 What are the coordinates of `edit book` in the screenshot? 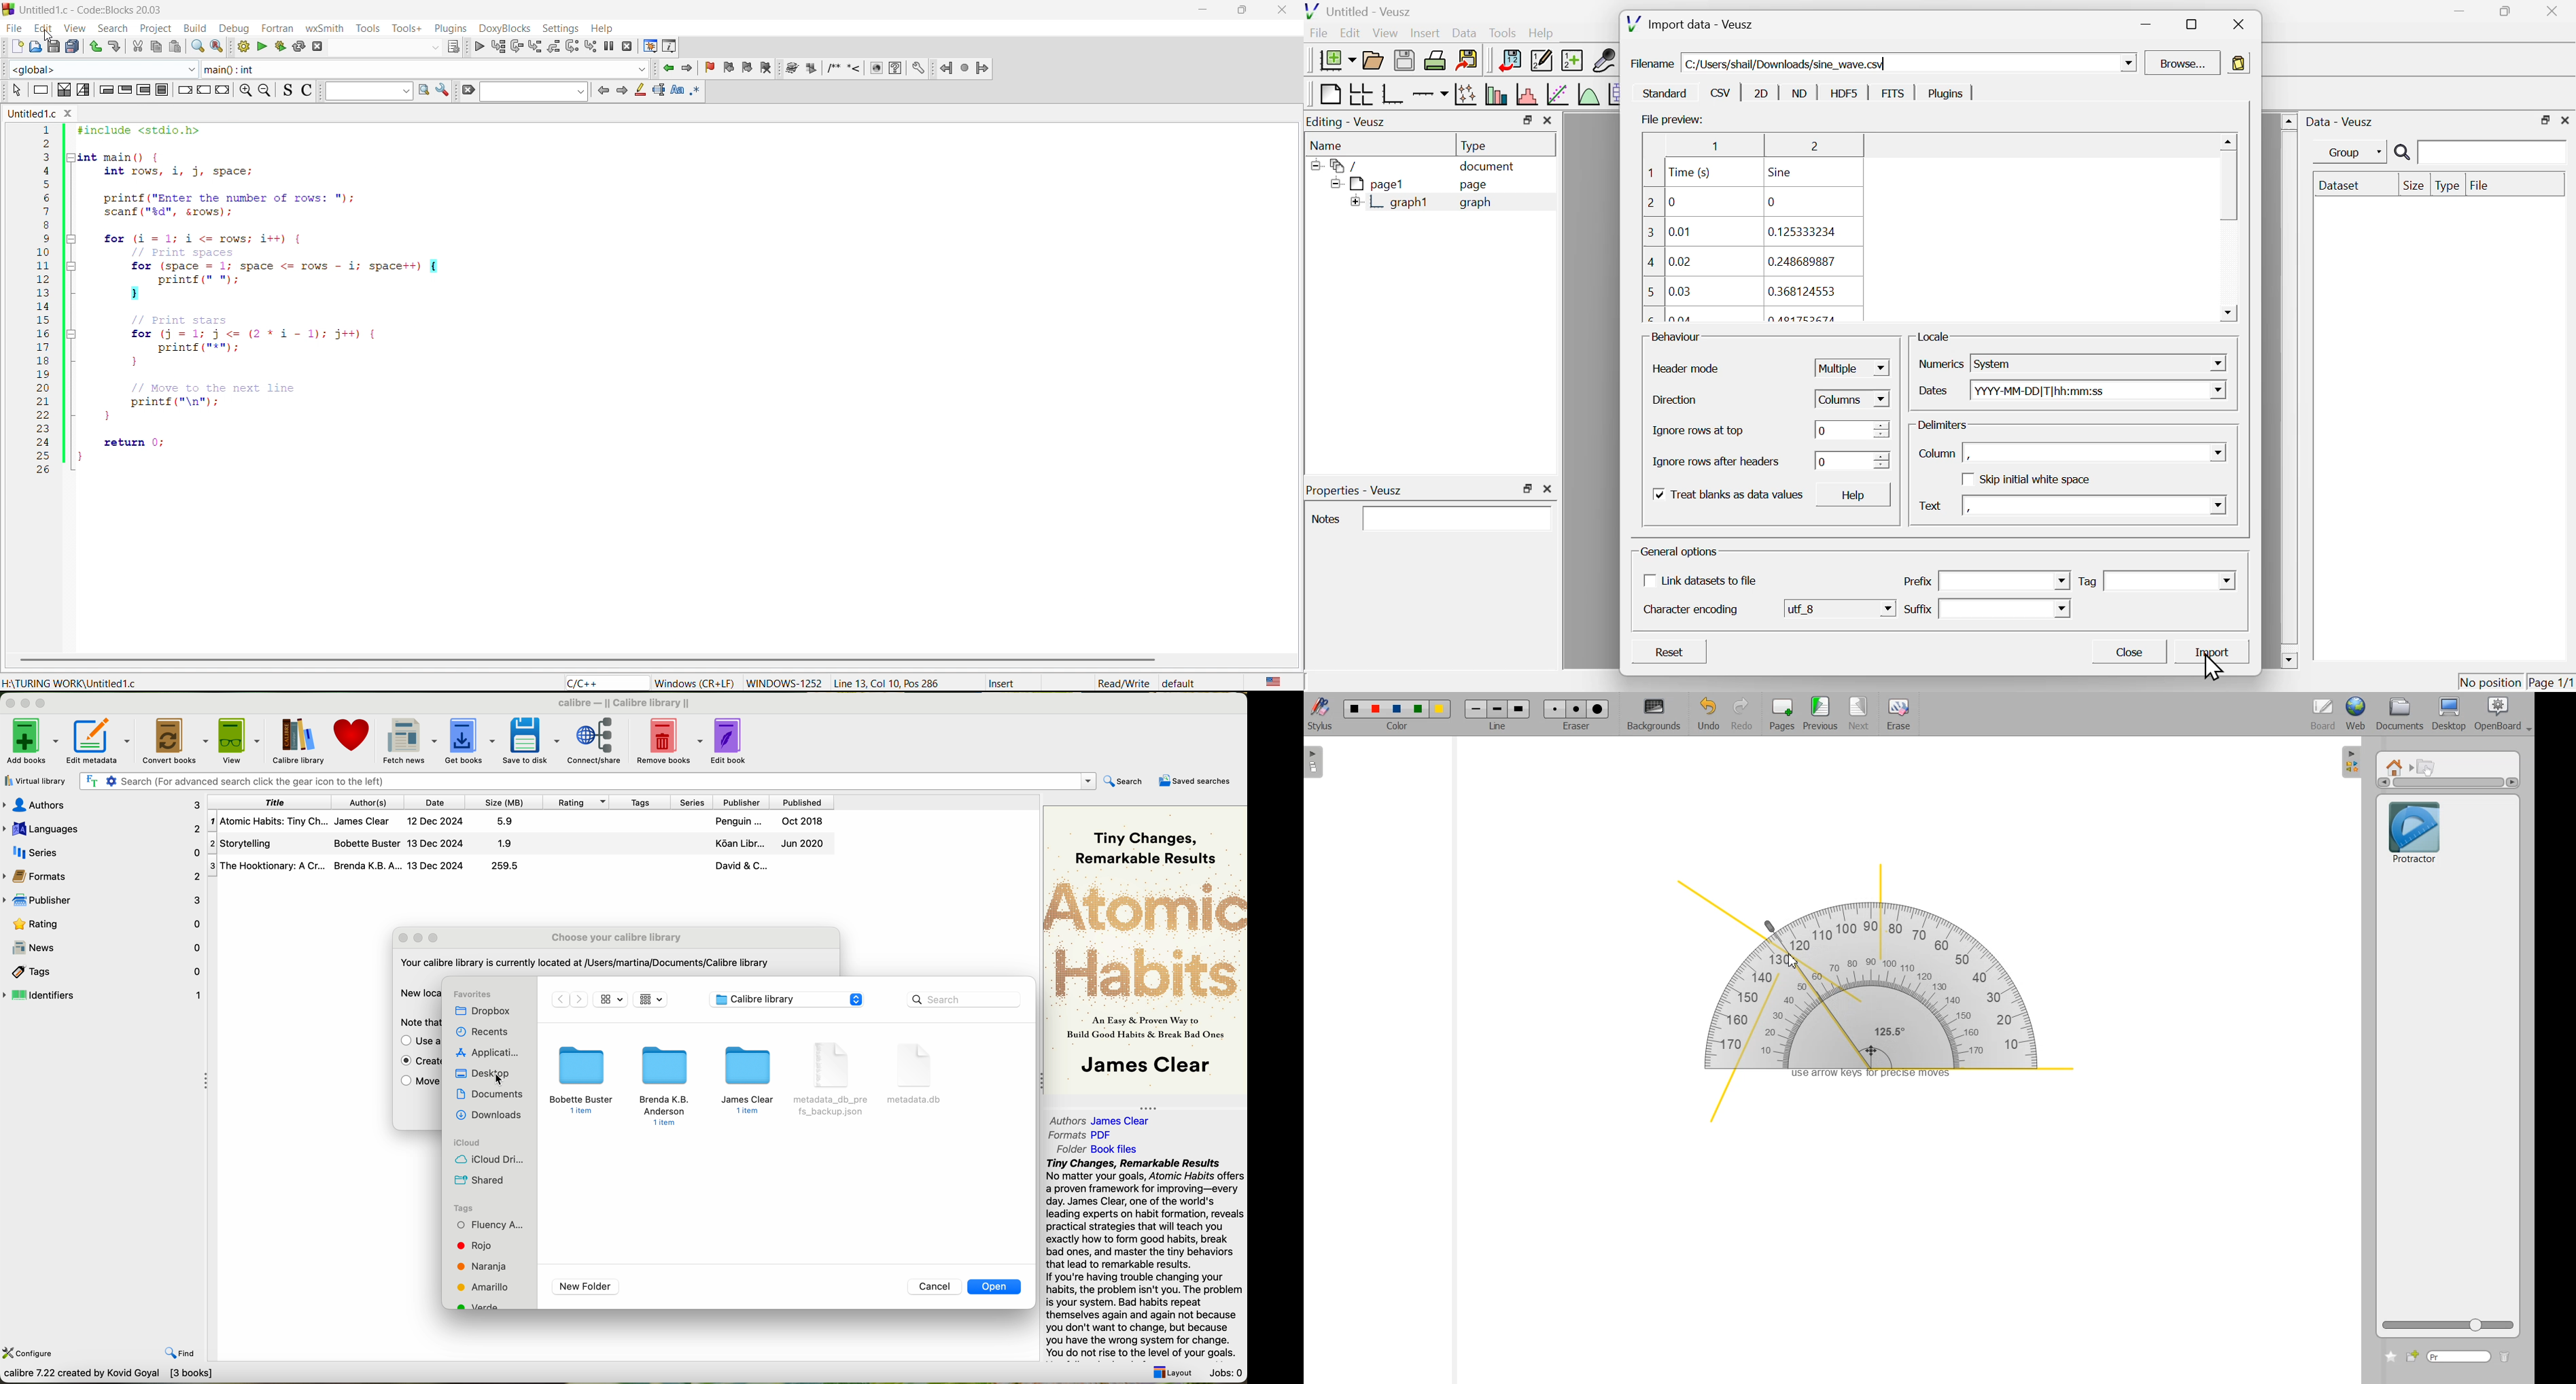 It's located at (733, 739).